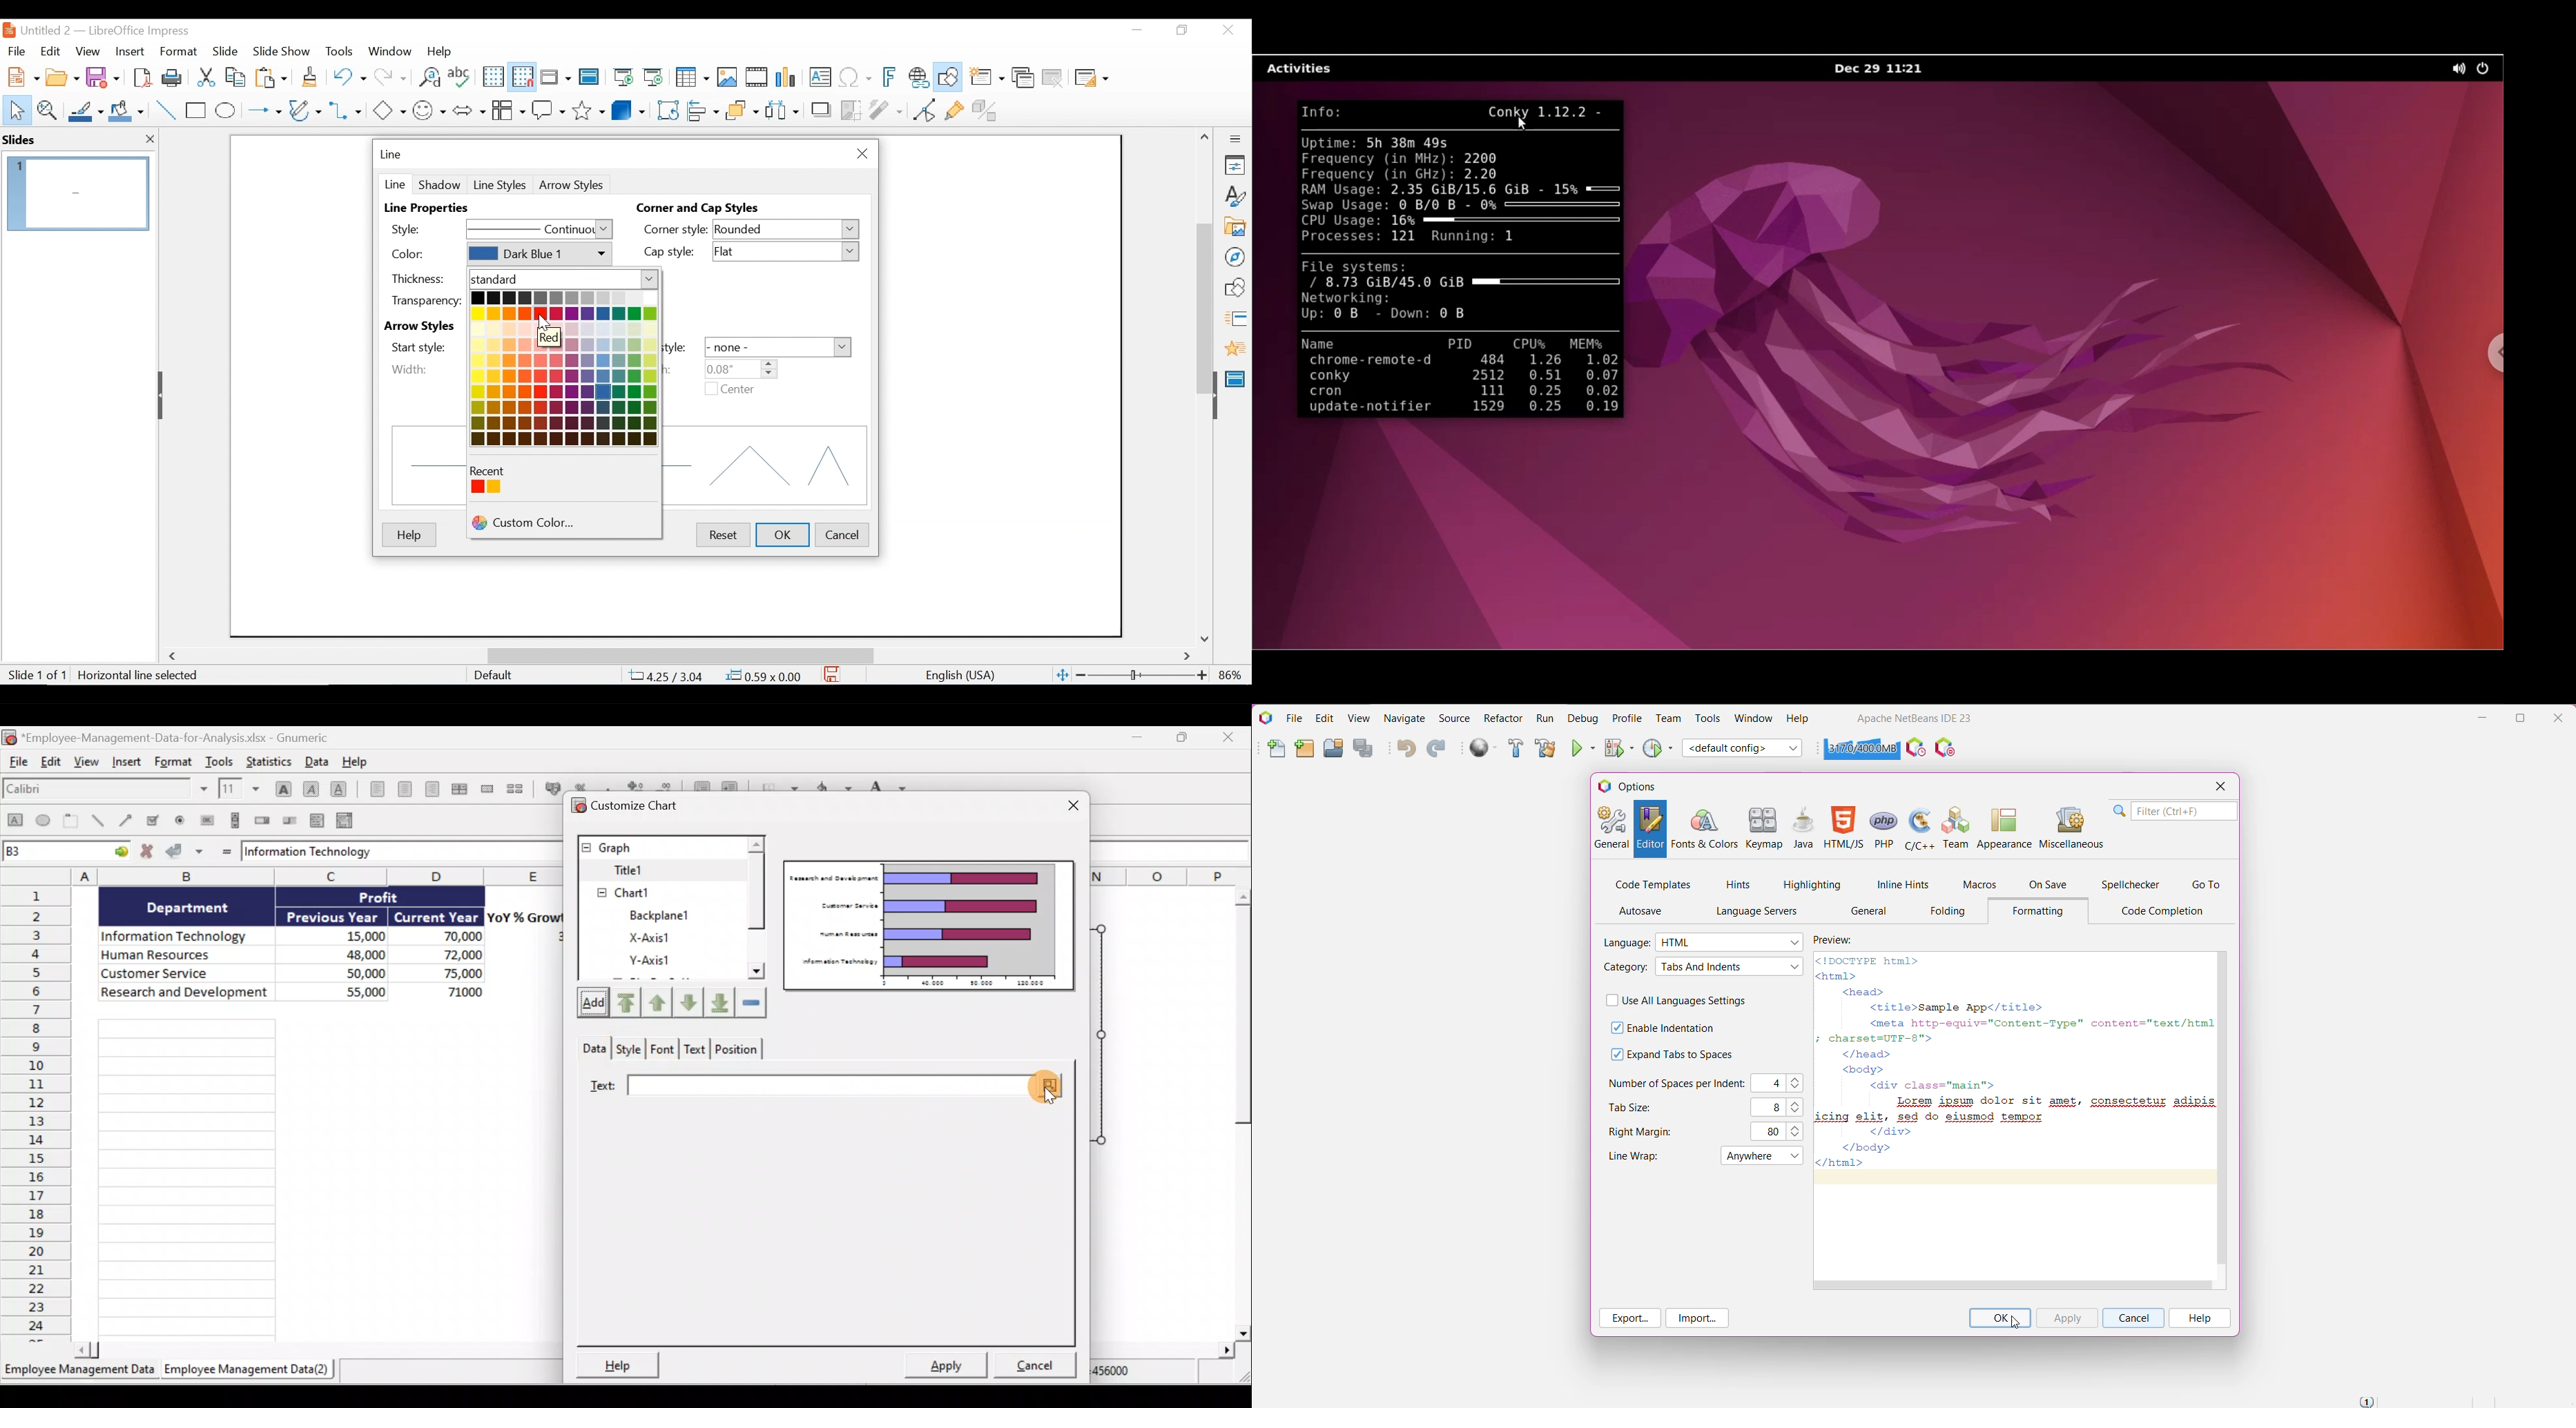 The width and height of the screenshot is (2576, 1428). Describe the element at coordinates (565, 368) in the screenshot. I see `color palette` at that location.